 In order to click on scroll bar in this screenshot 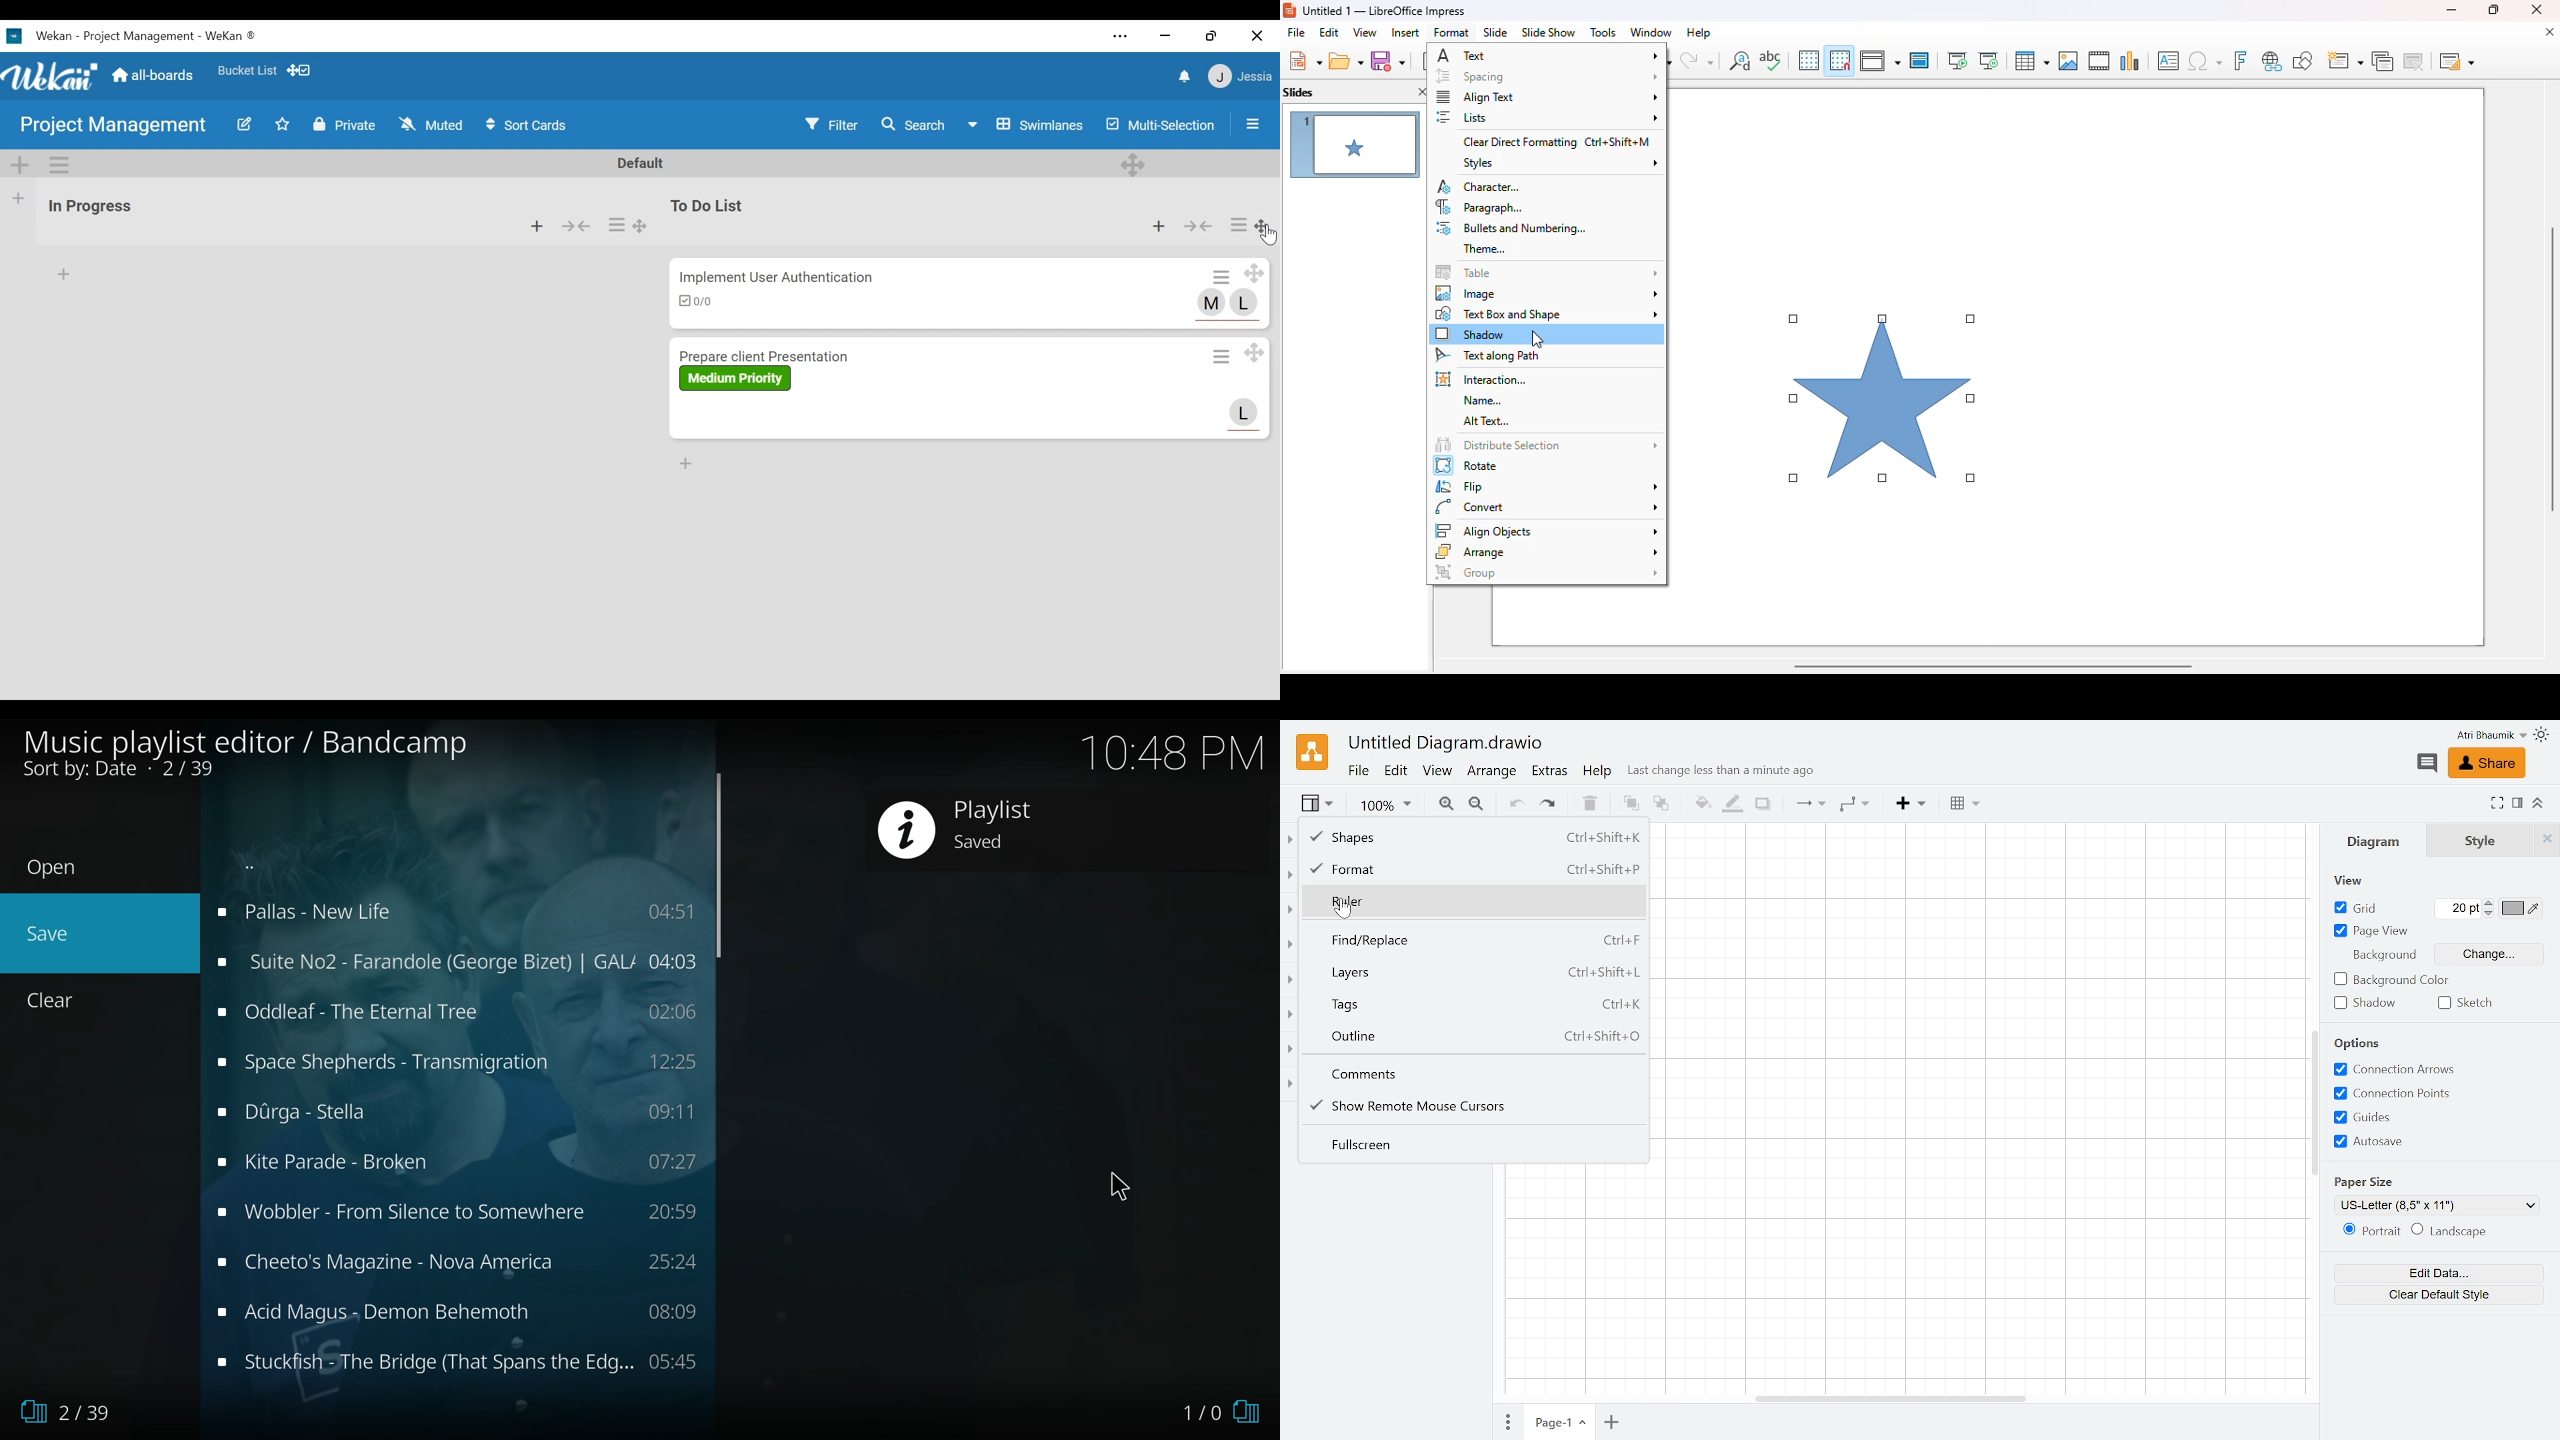, I will do `click(718, 866)`.